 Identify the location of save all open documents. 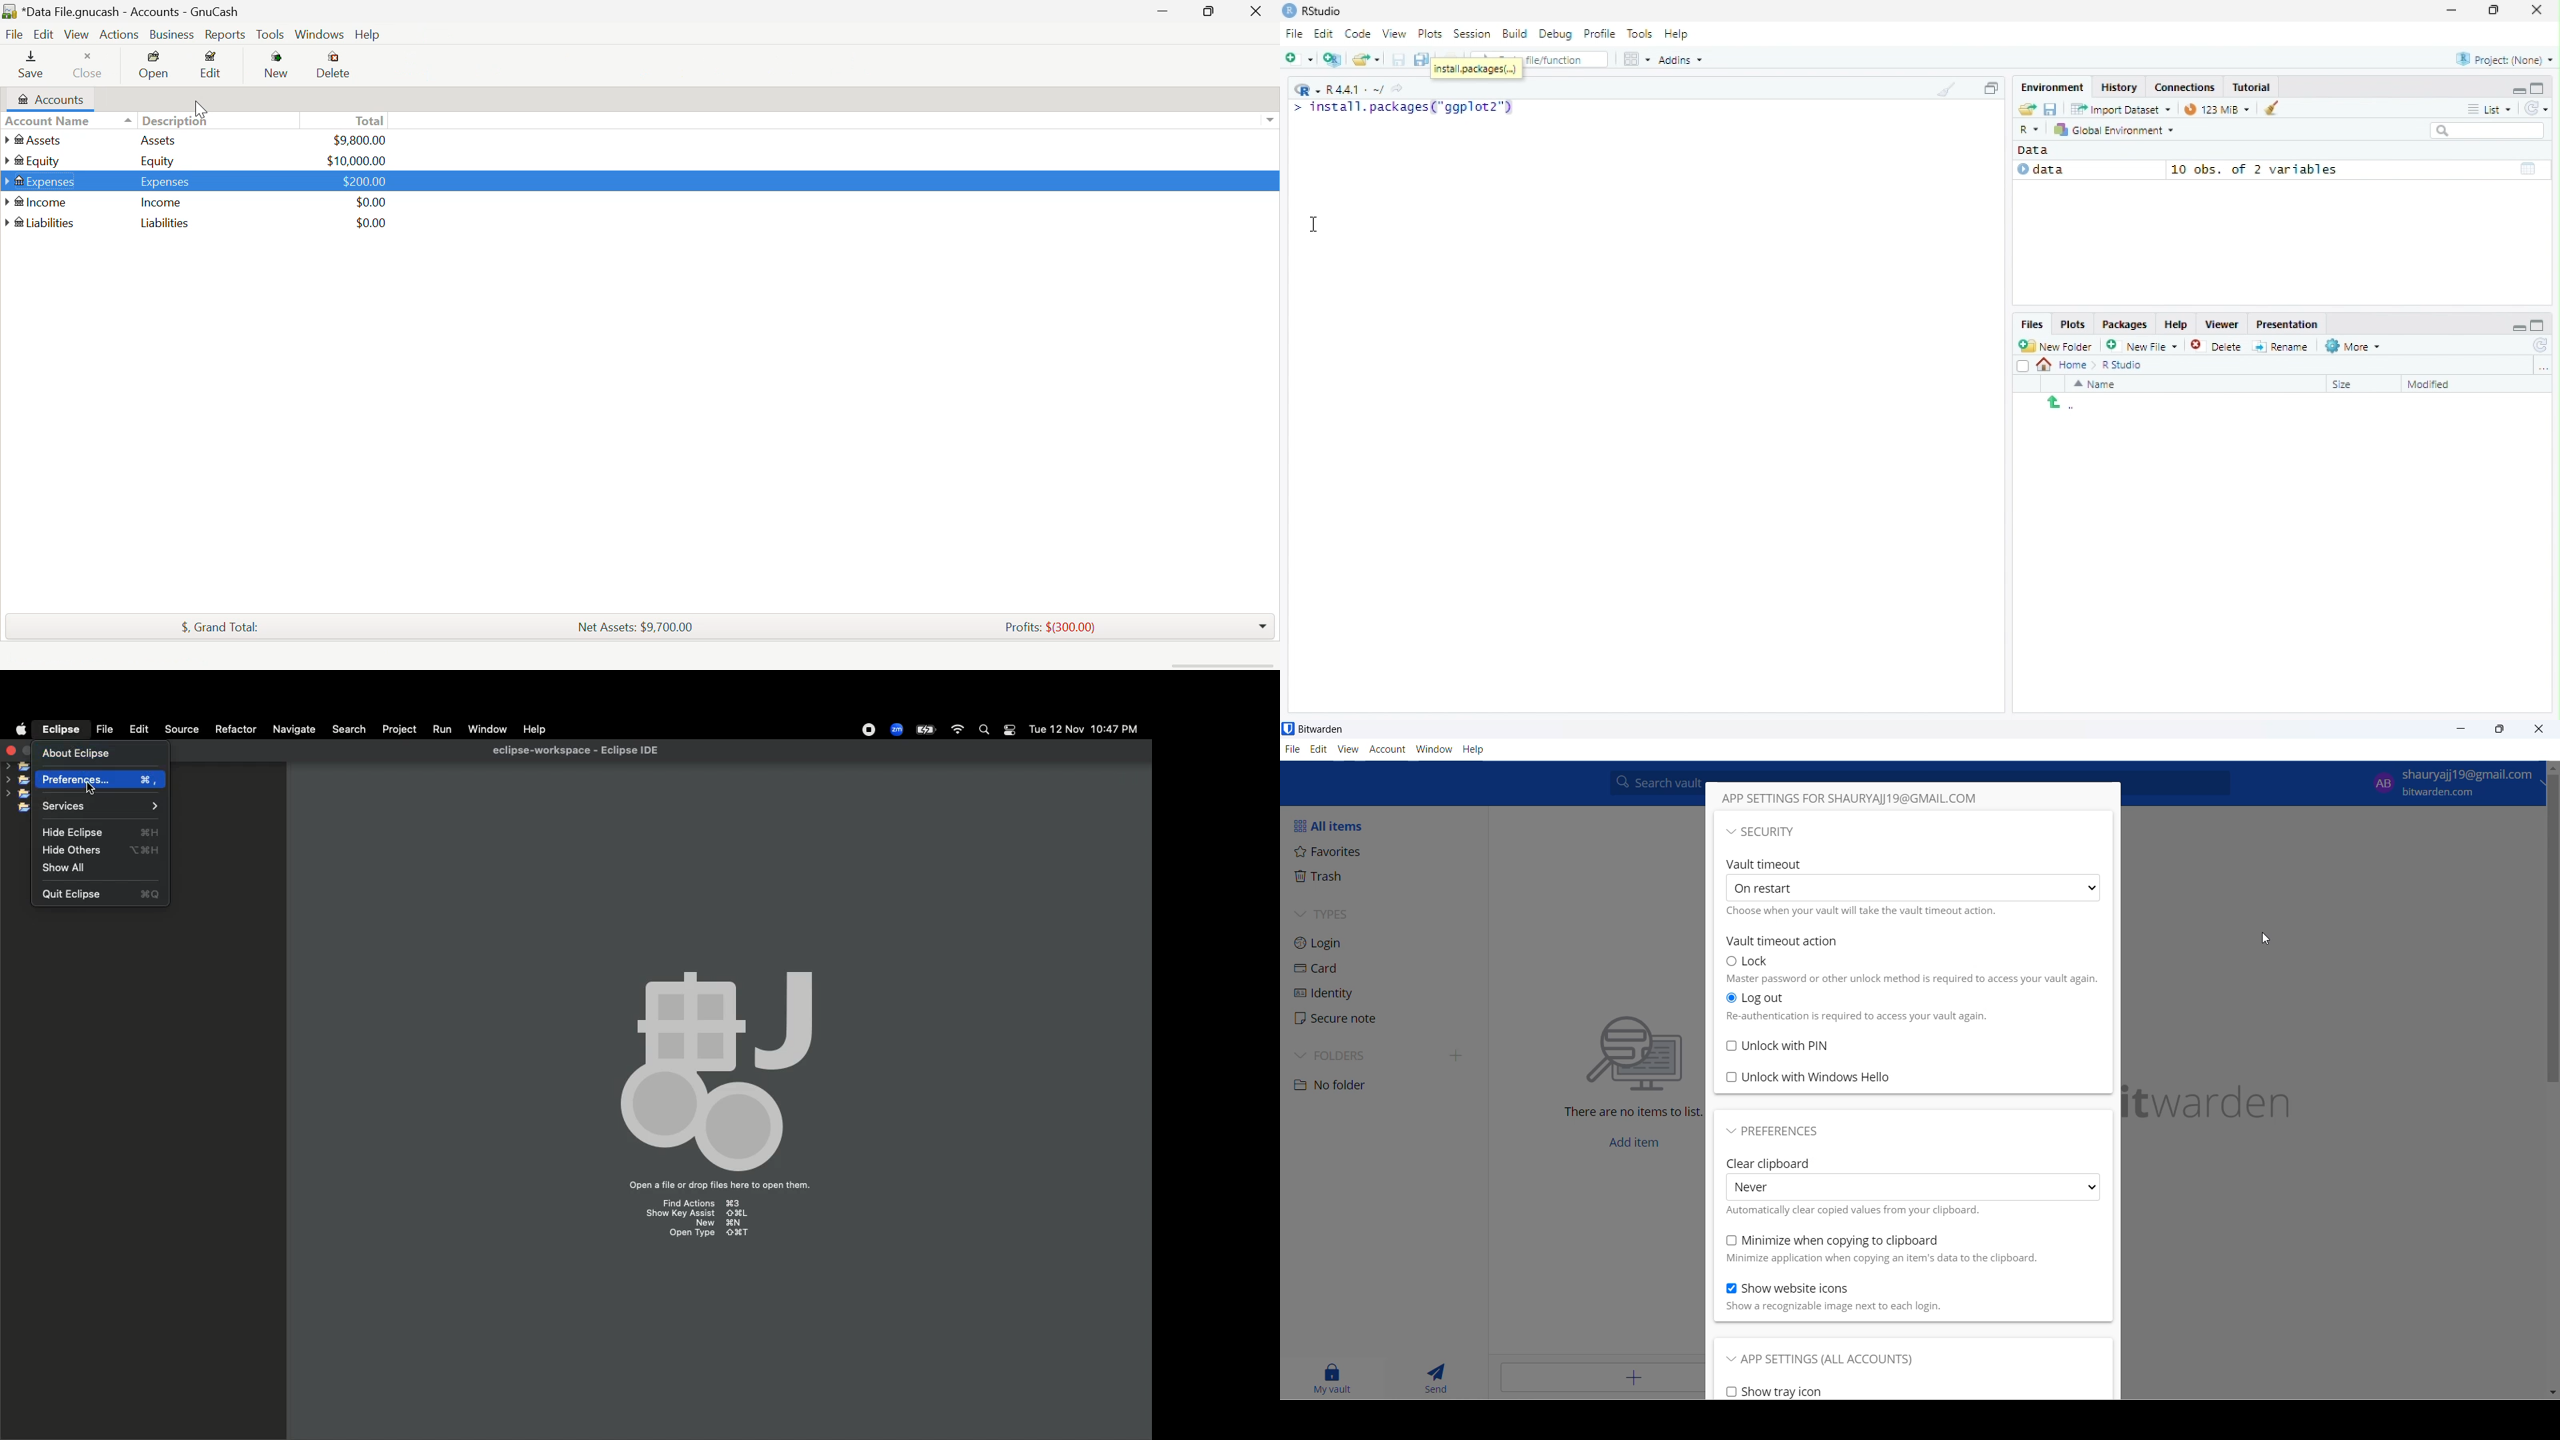
(1423, 59).